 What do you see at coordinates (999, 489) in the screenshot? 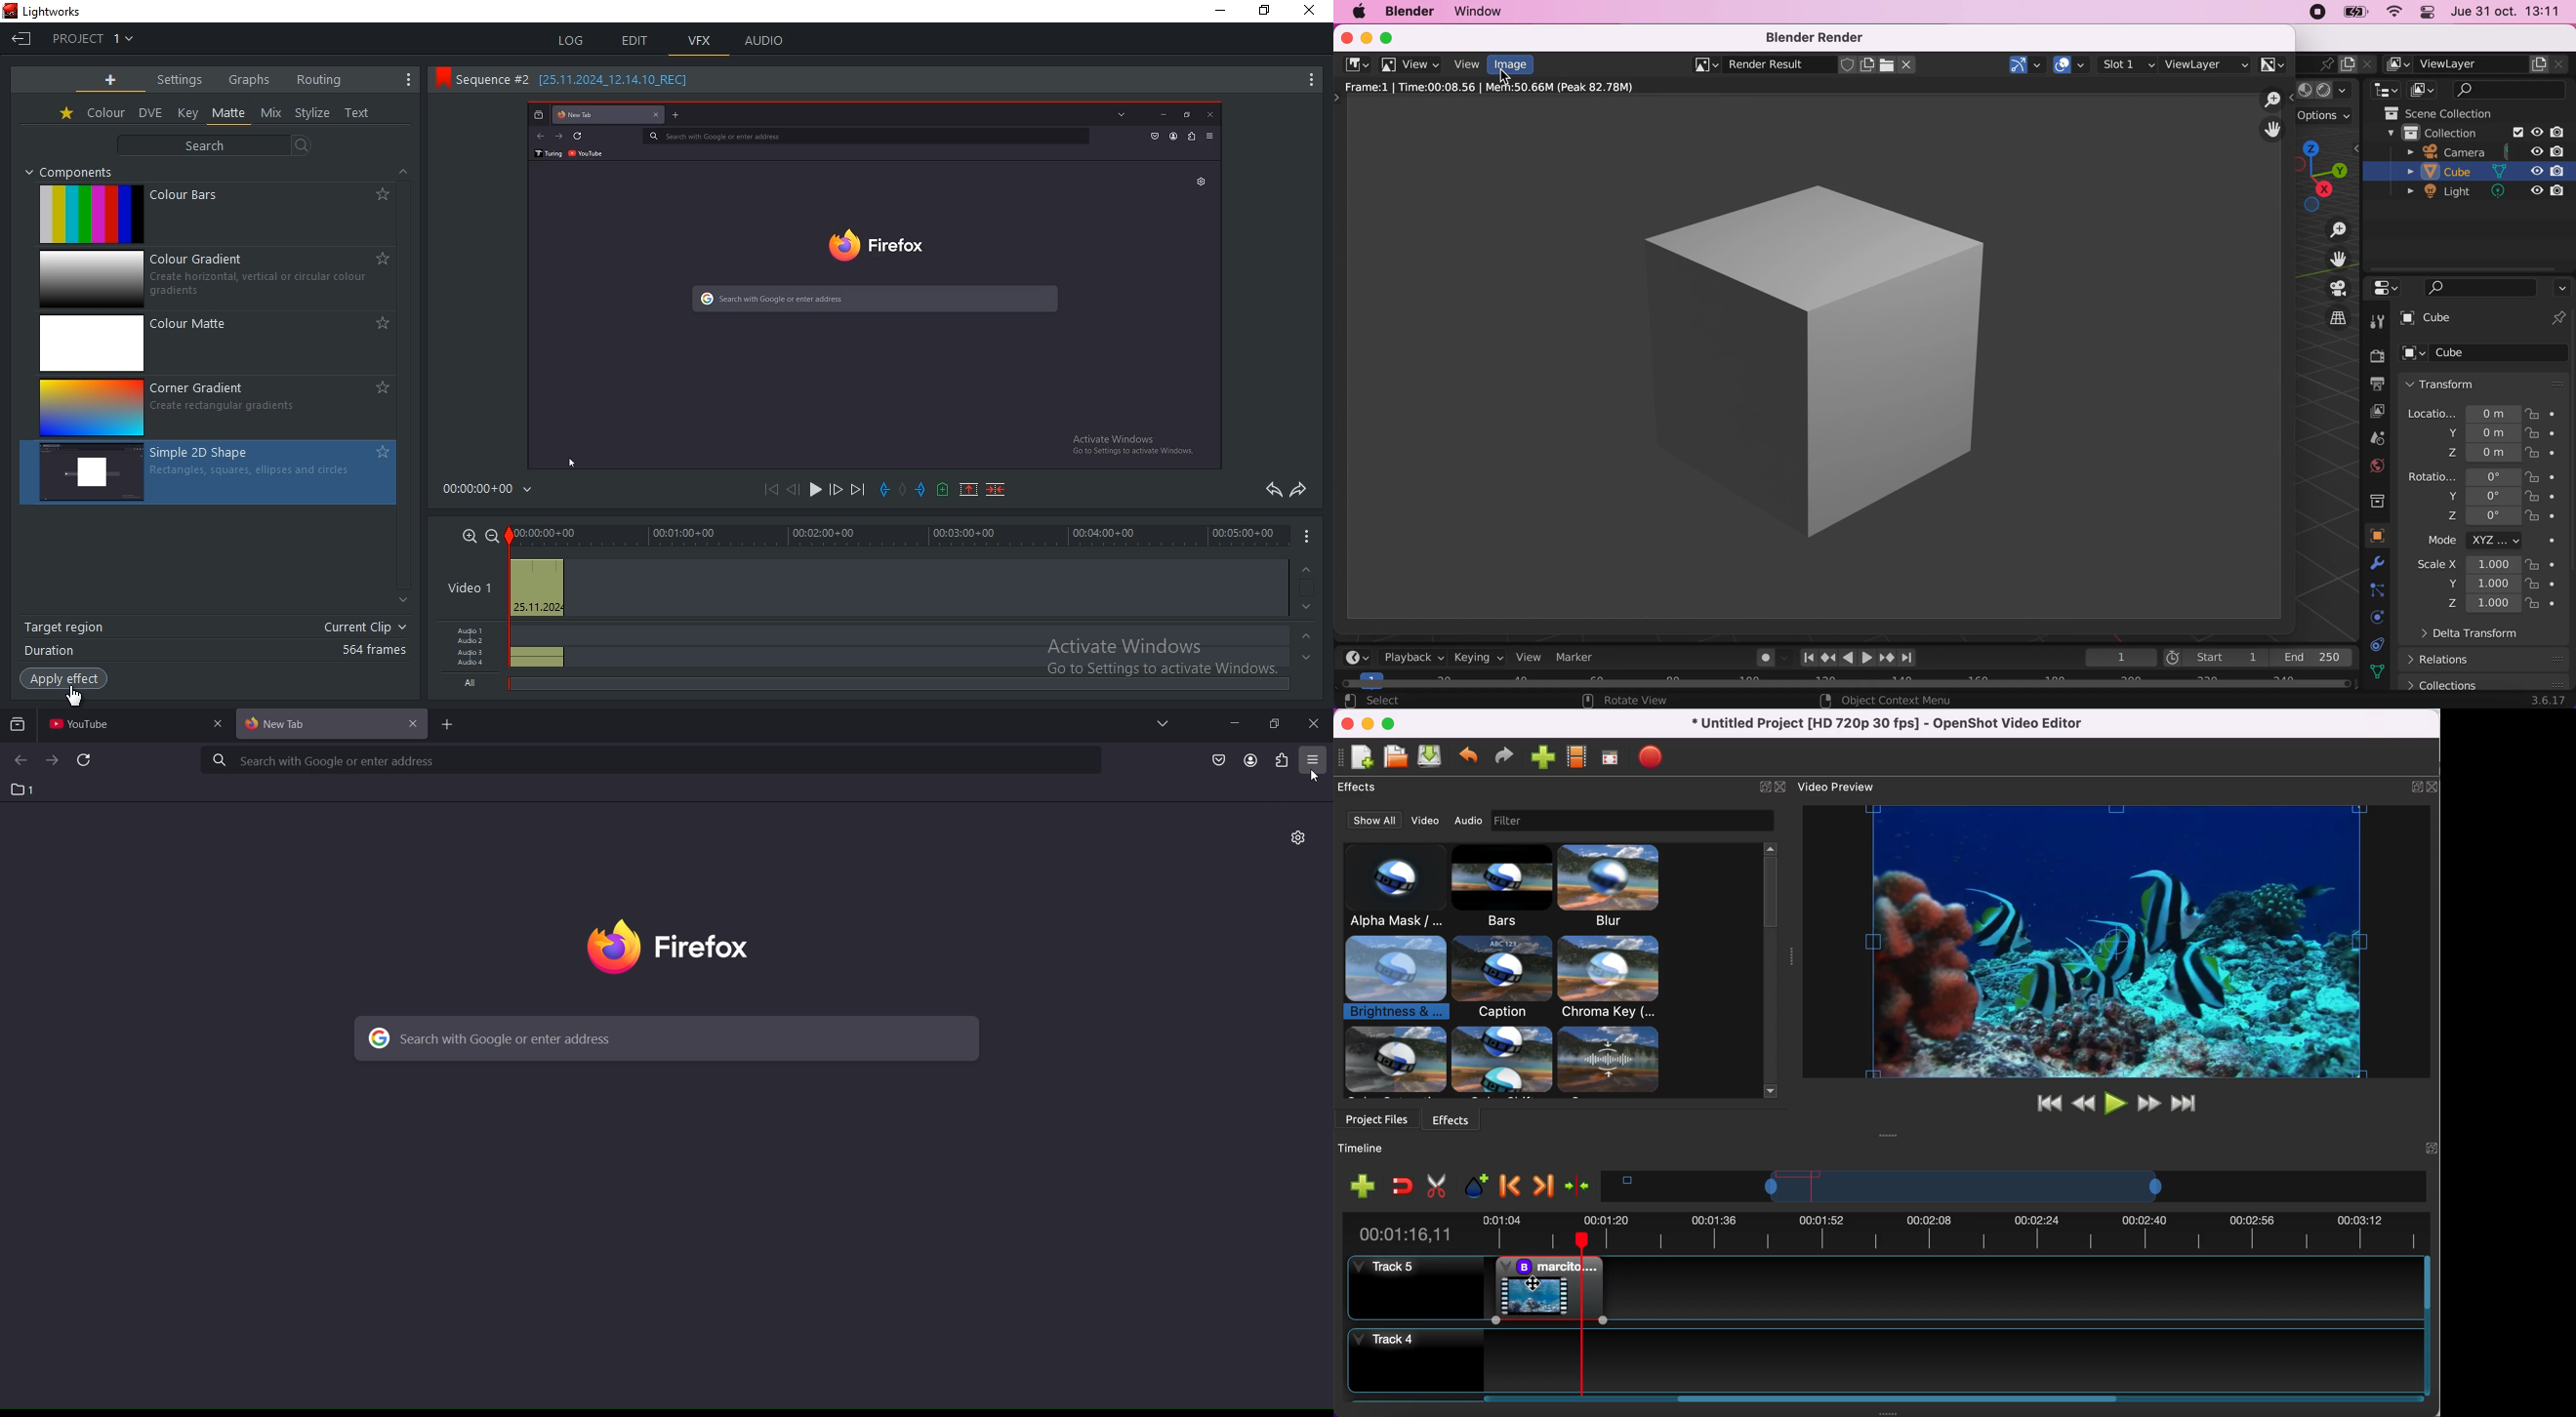
I see `delete a marked section` at bounding box center [999, 489].